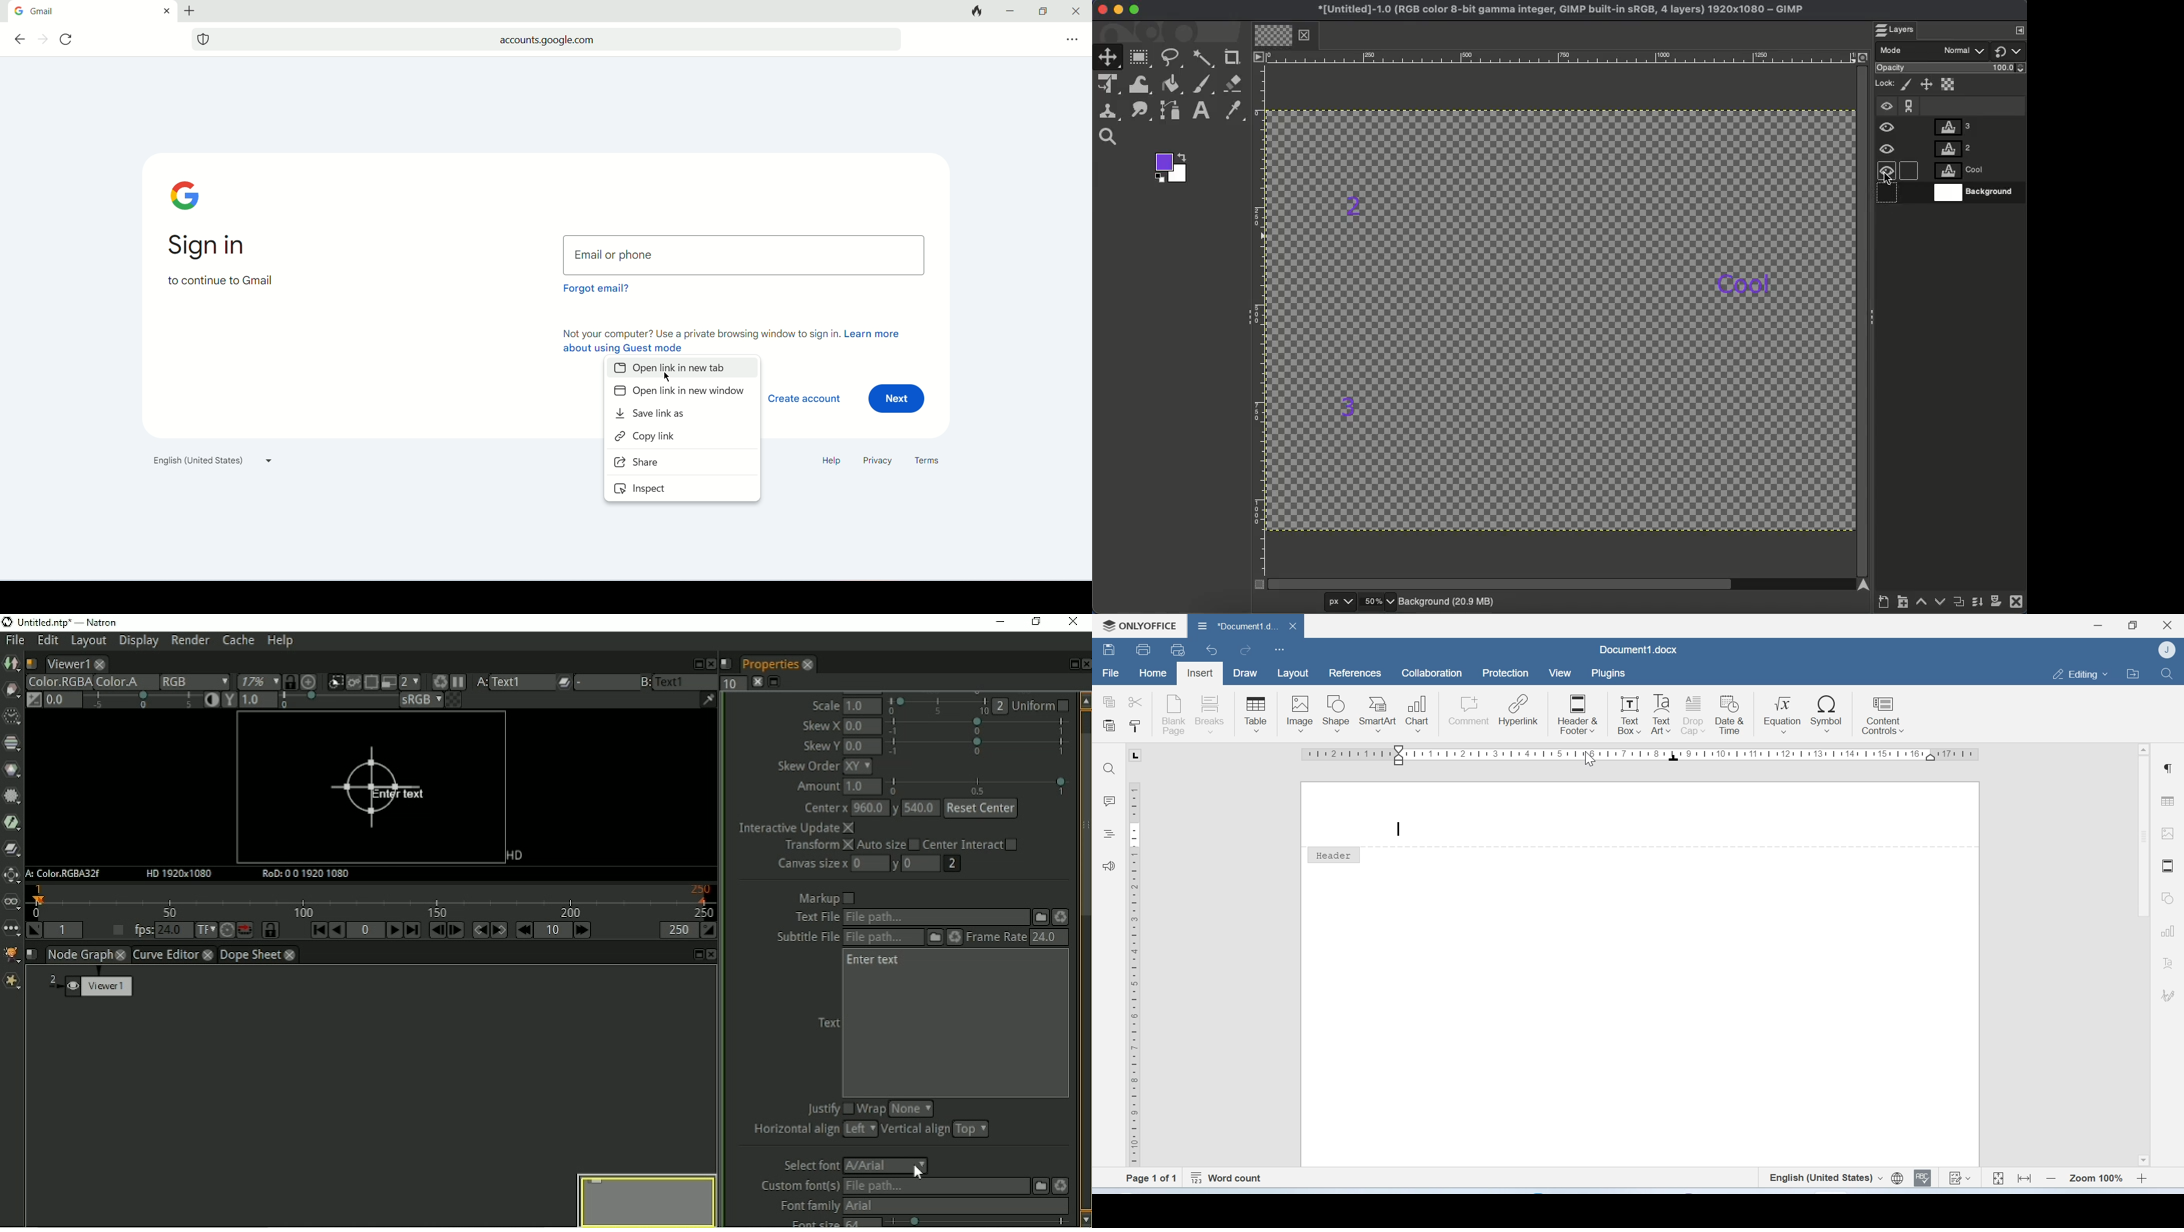 This screenshot has height=1232, width=2184. What do you see at coordinates (1959, 605) in the screenshot?
I see `Duplicate` at bounding box center [1959, 605].